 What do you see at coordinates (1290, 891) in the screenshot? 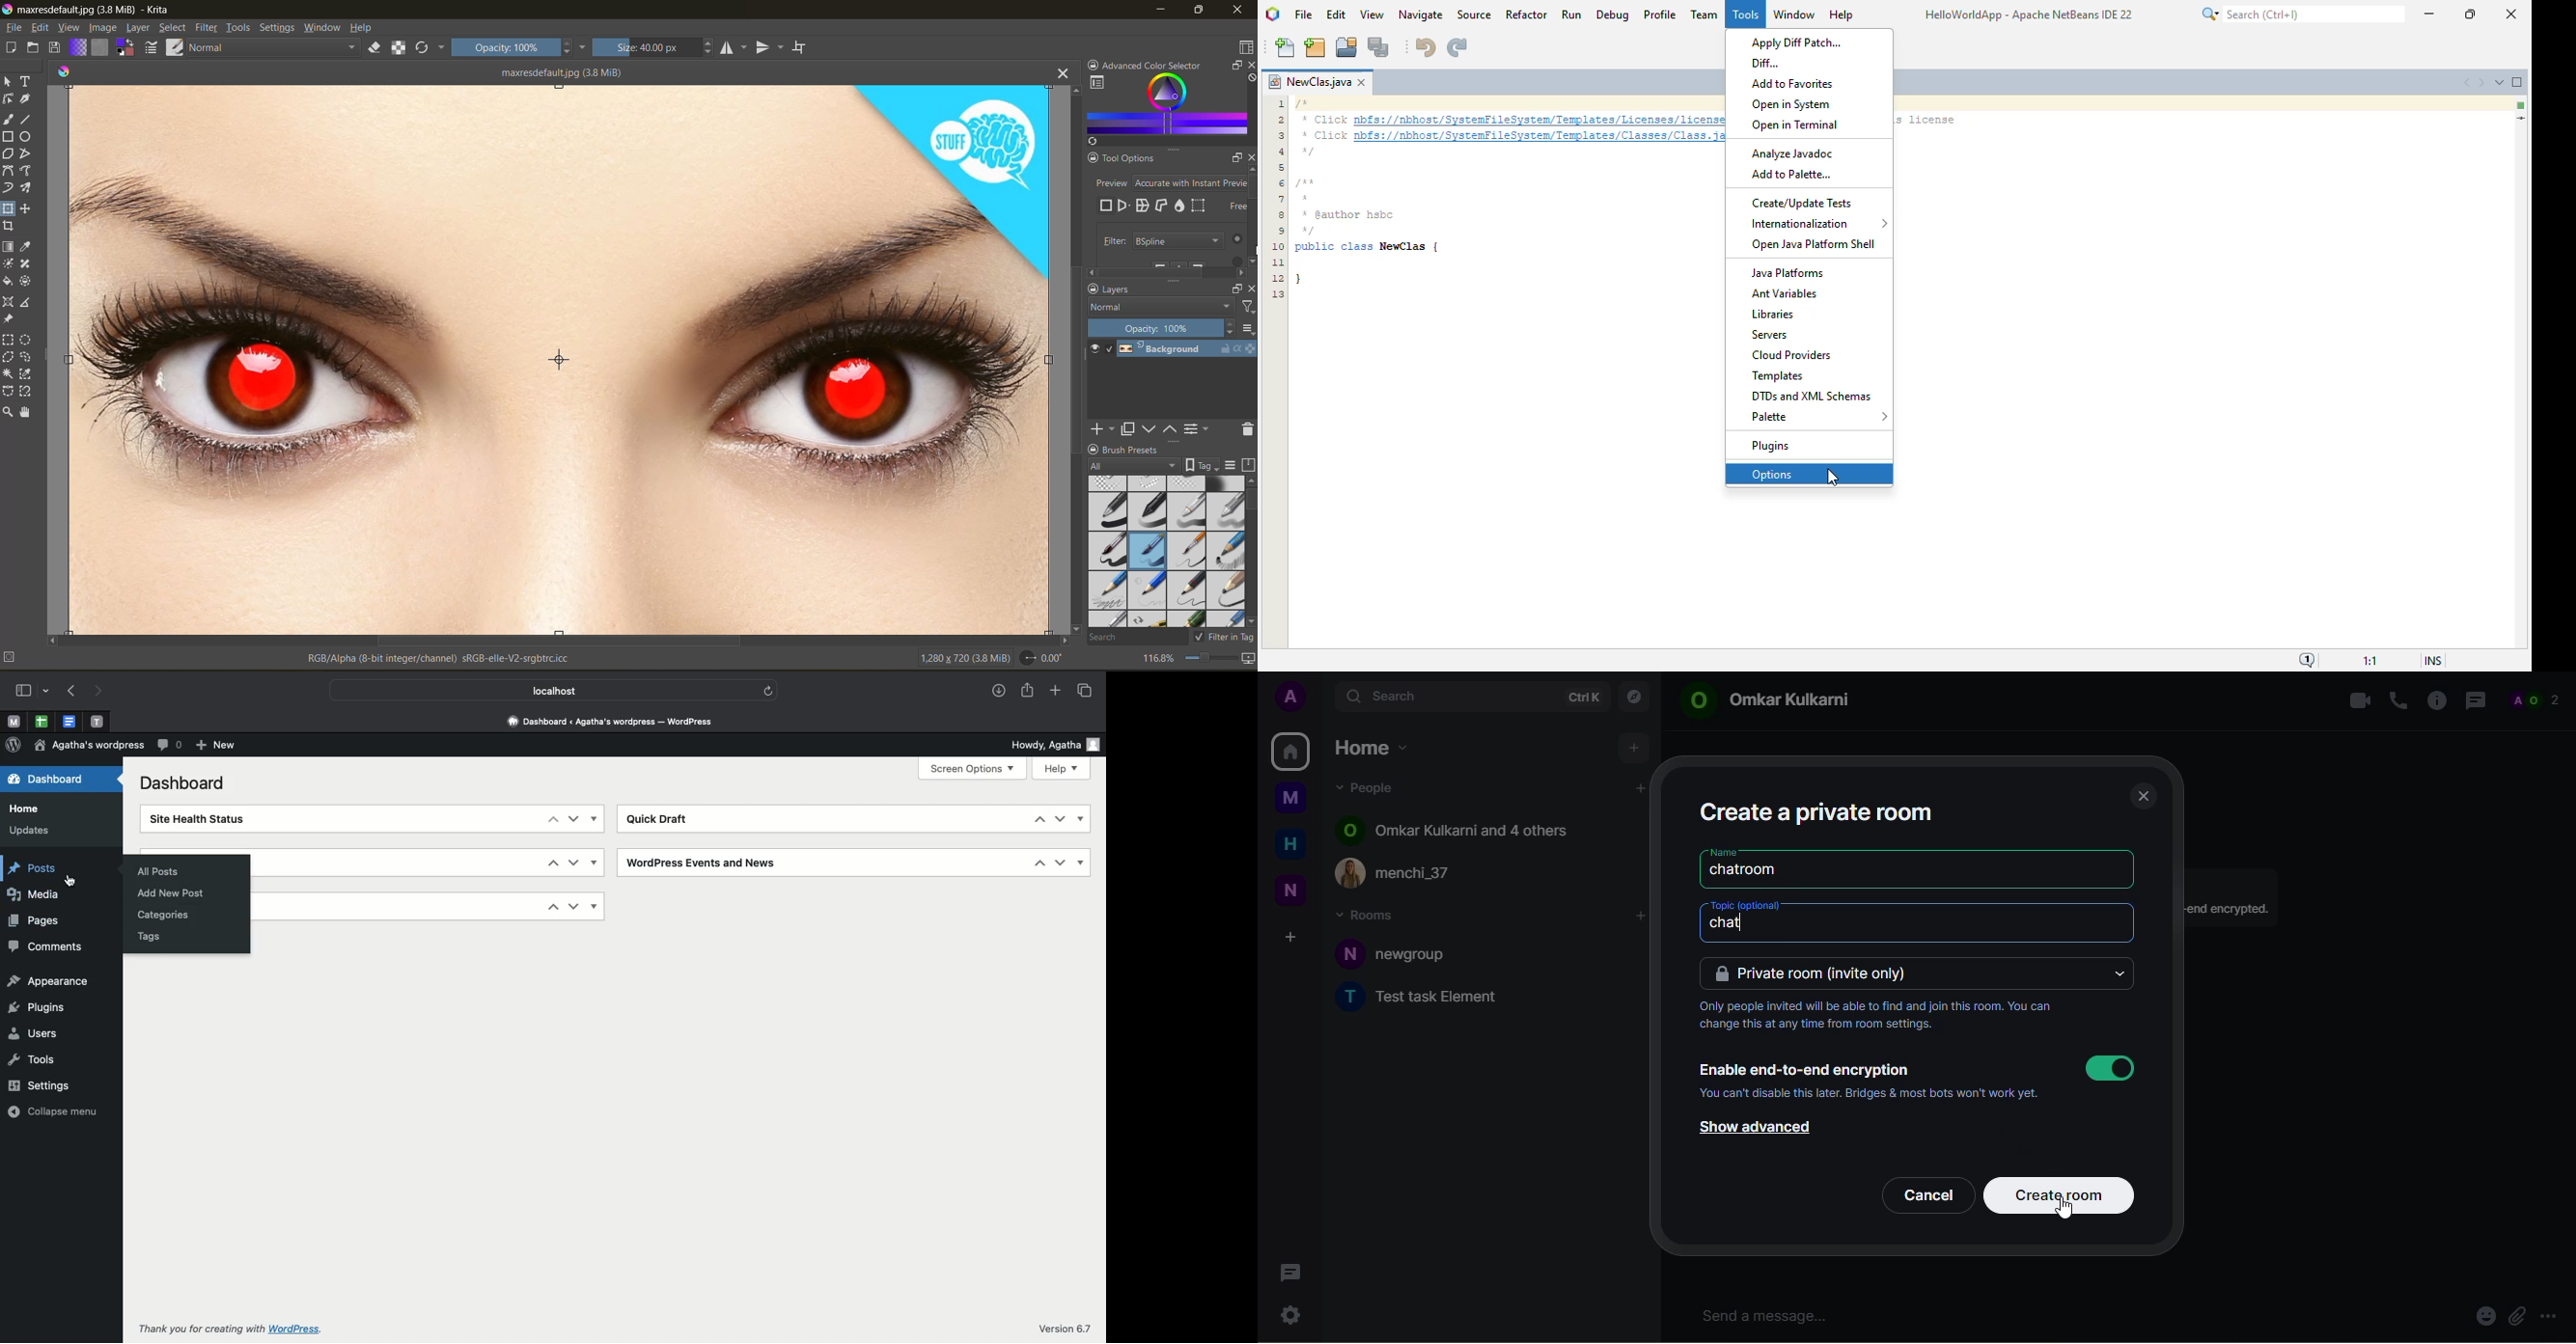
I see `new` at bounding box center [1290, 891].